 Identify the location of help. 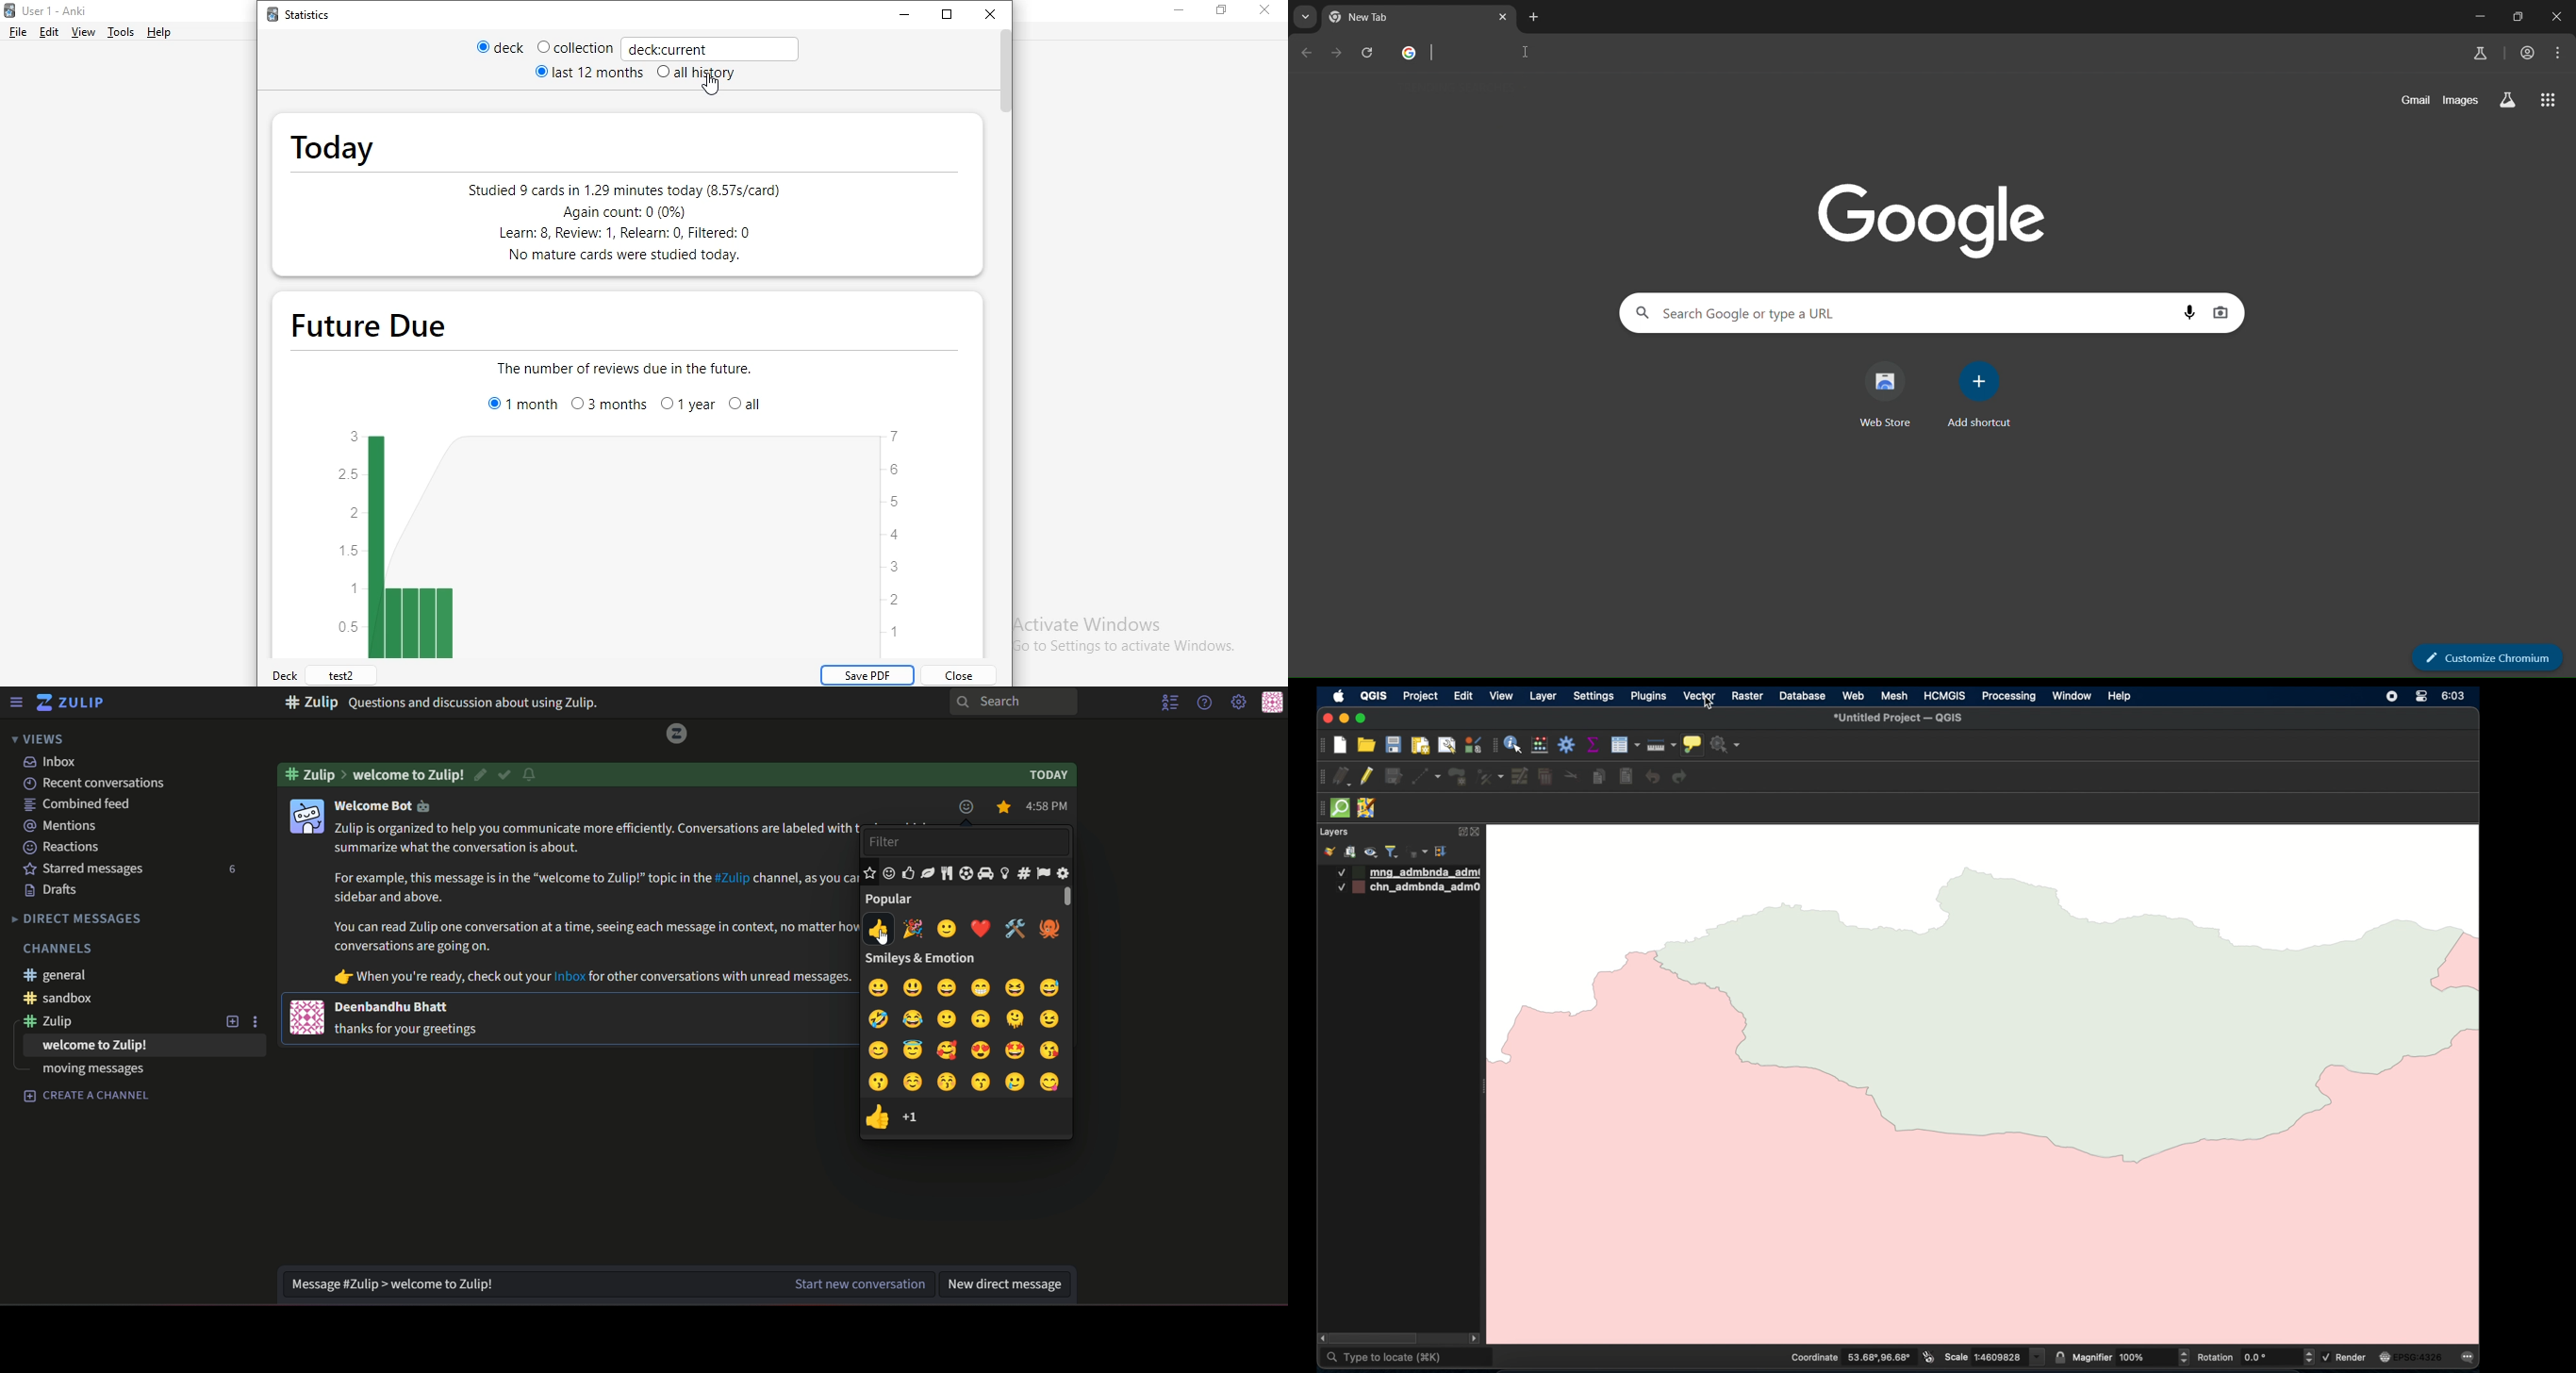
(169, 32).